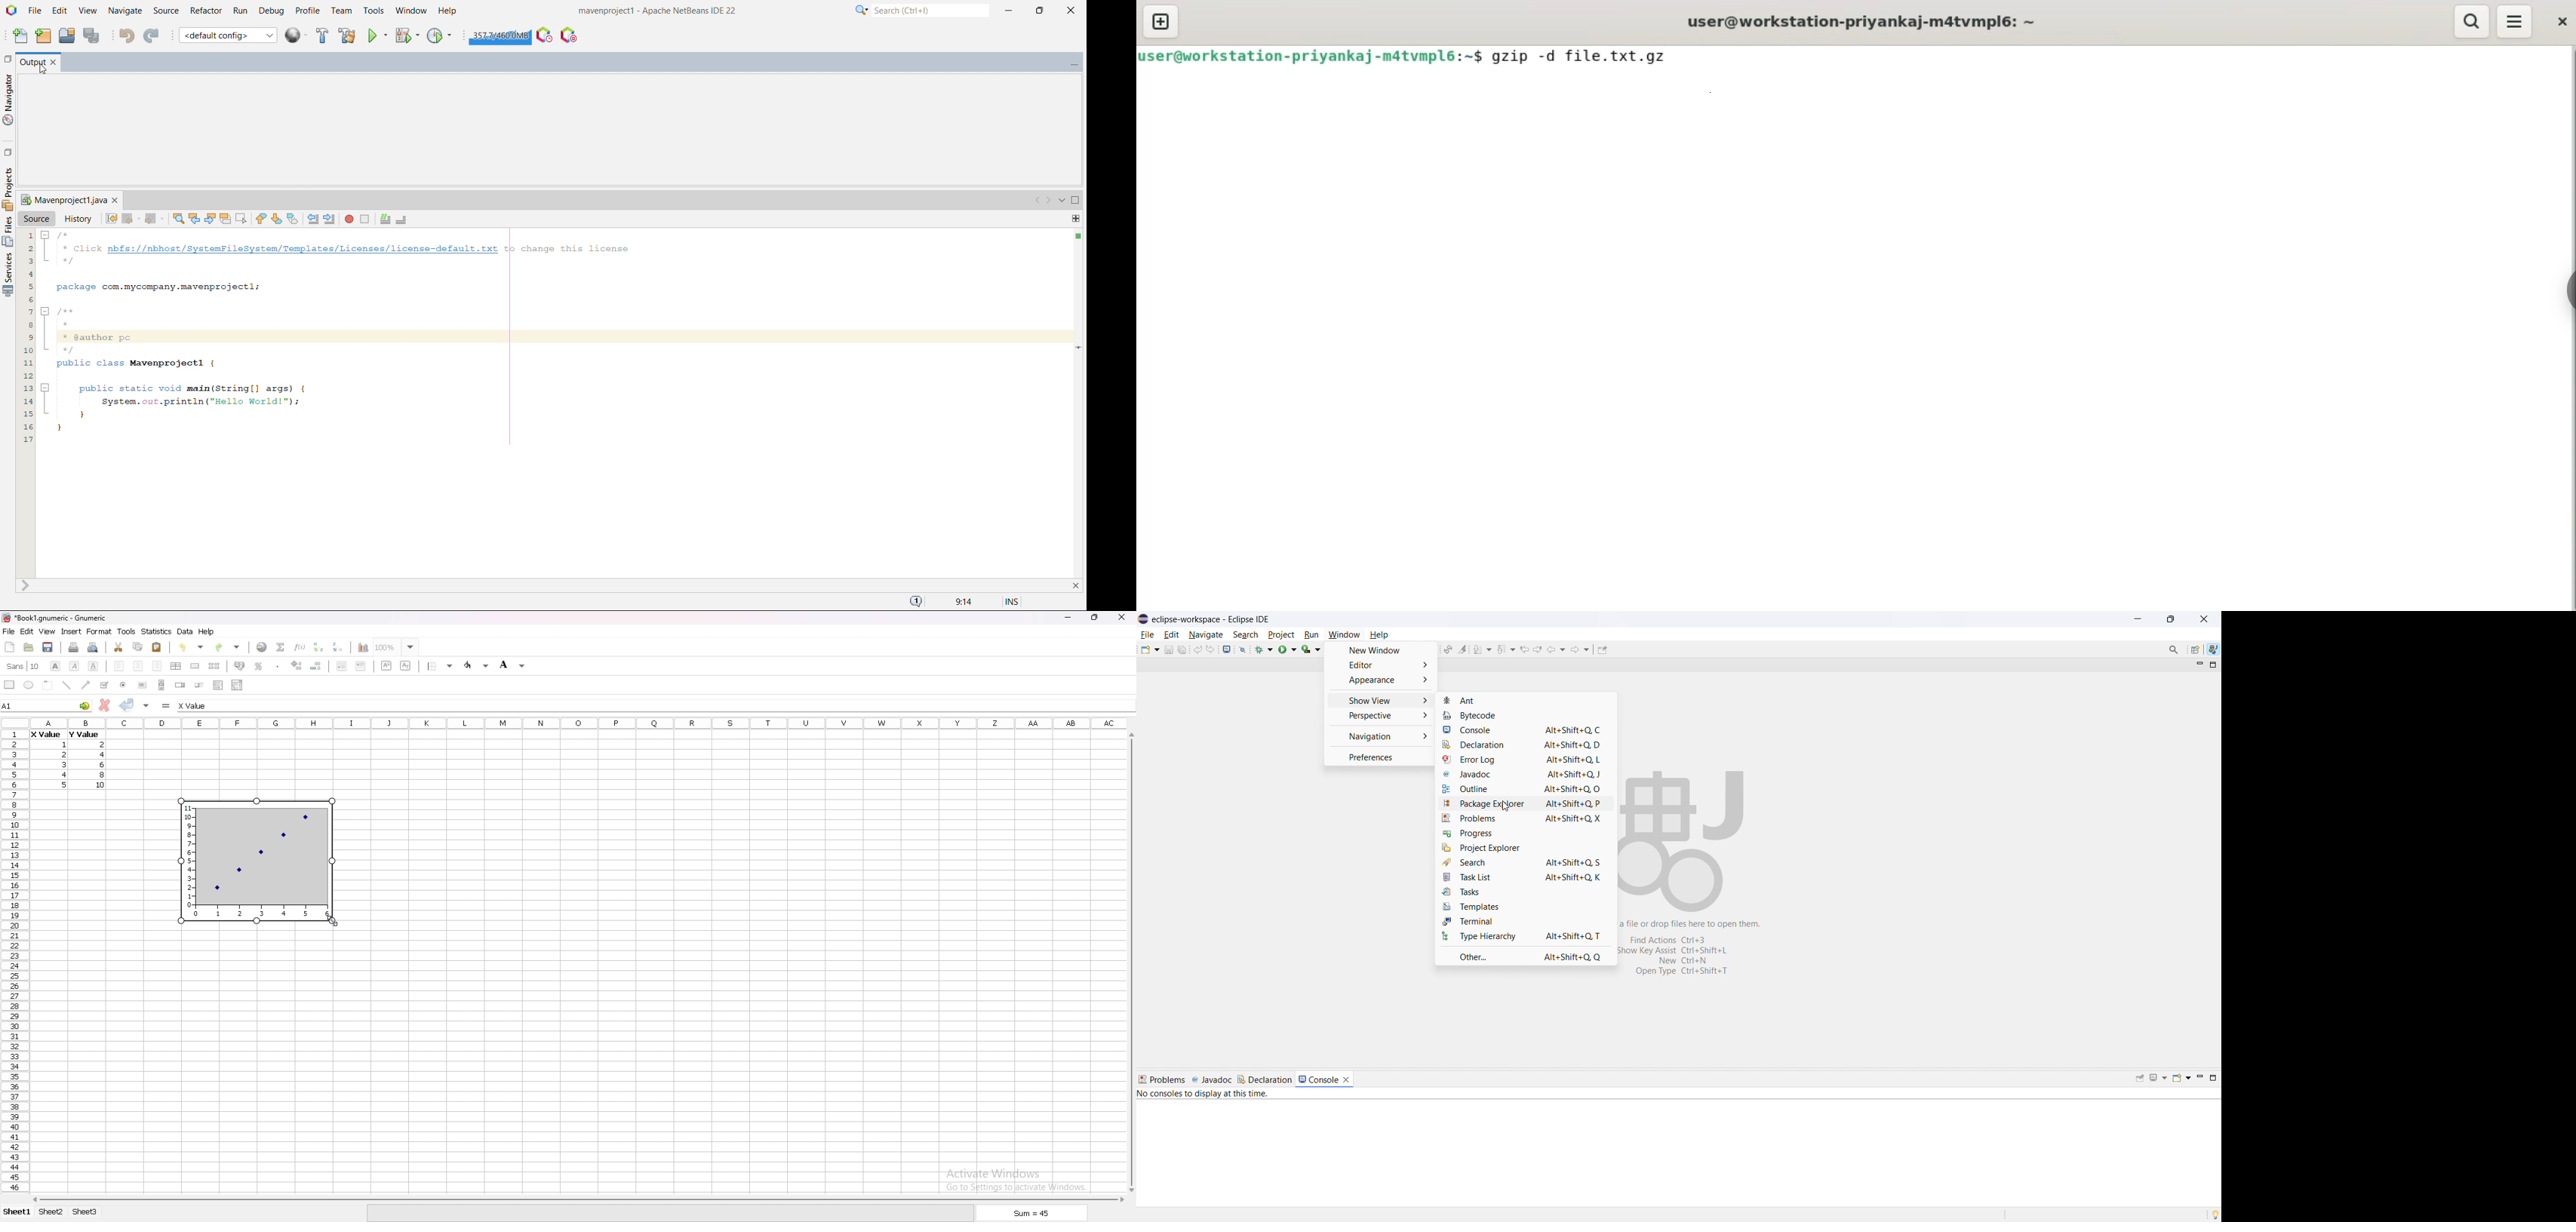 This screenshot has width=2576, height=1232. What do you see at coordinates (94, 647) in the screenshot?
I see `print preview` at bounding box center [94, 647].